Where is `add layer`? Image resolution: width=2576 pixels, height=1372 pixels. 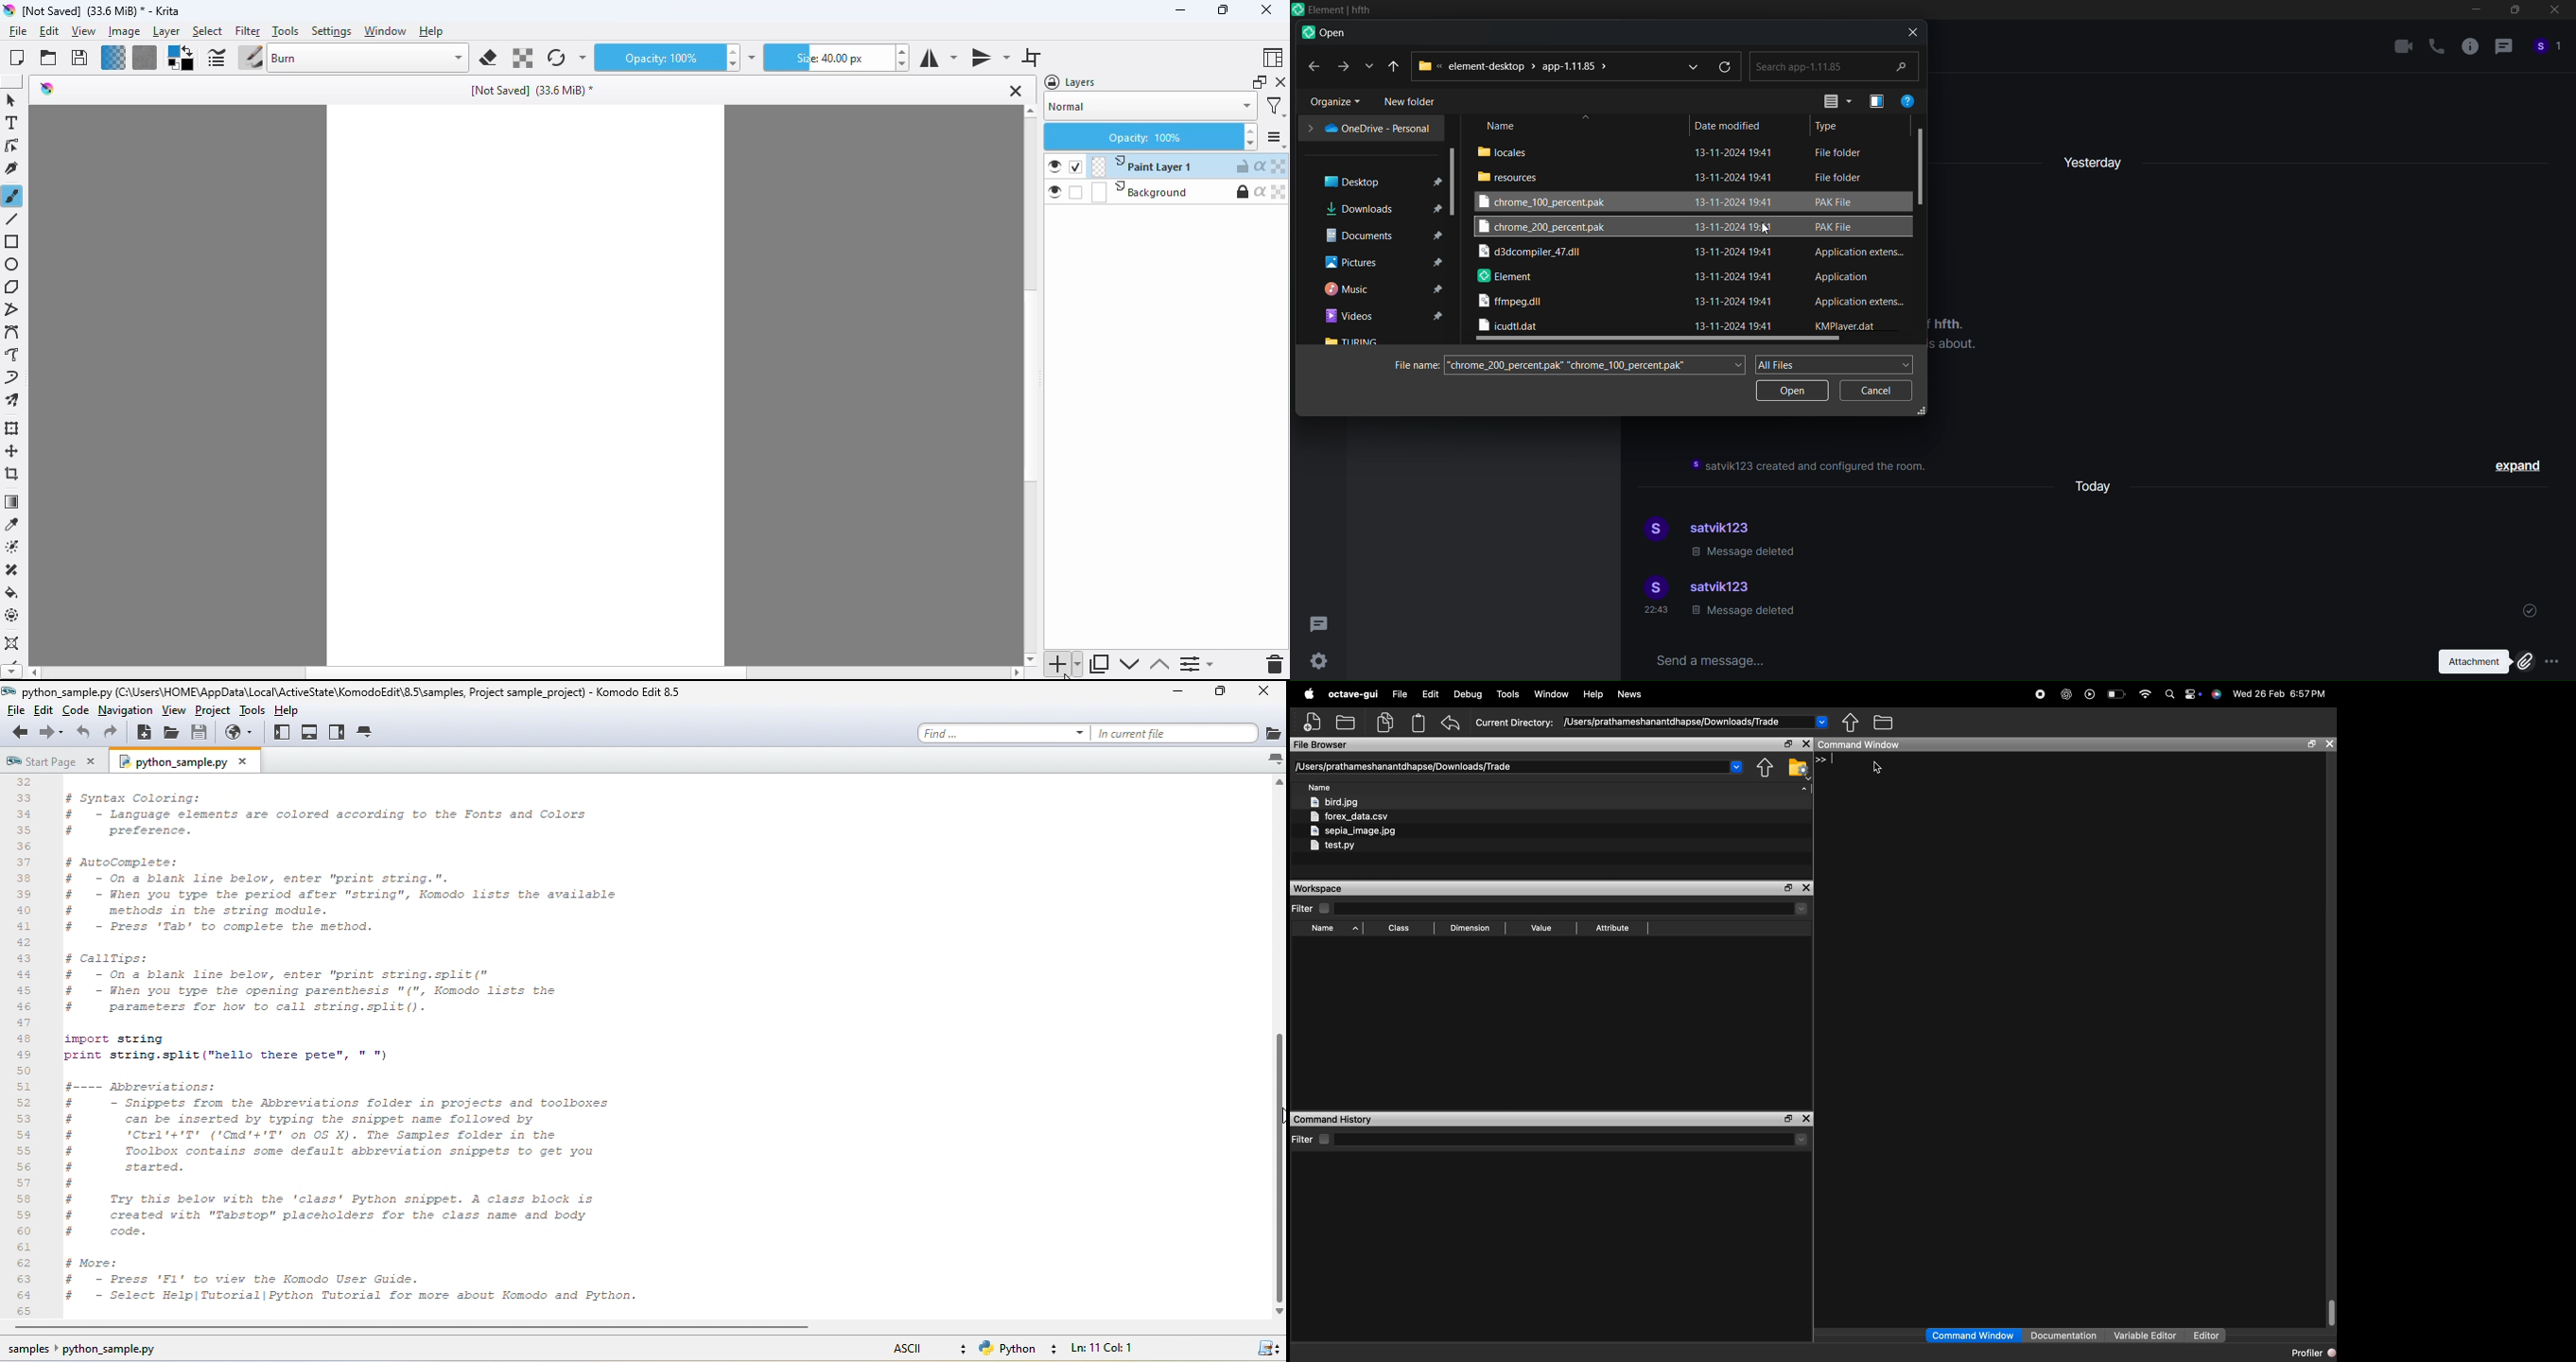
add layer is located at coordinates (1064, 665).